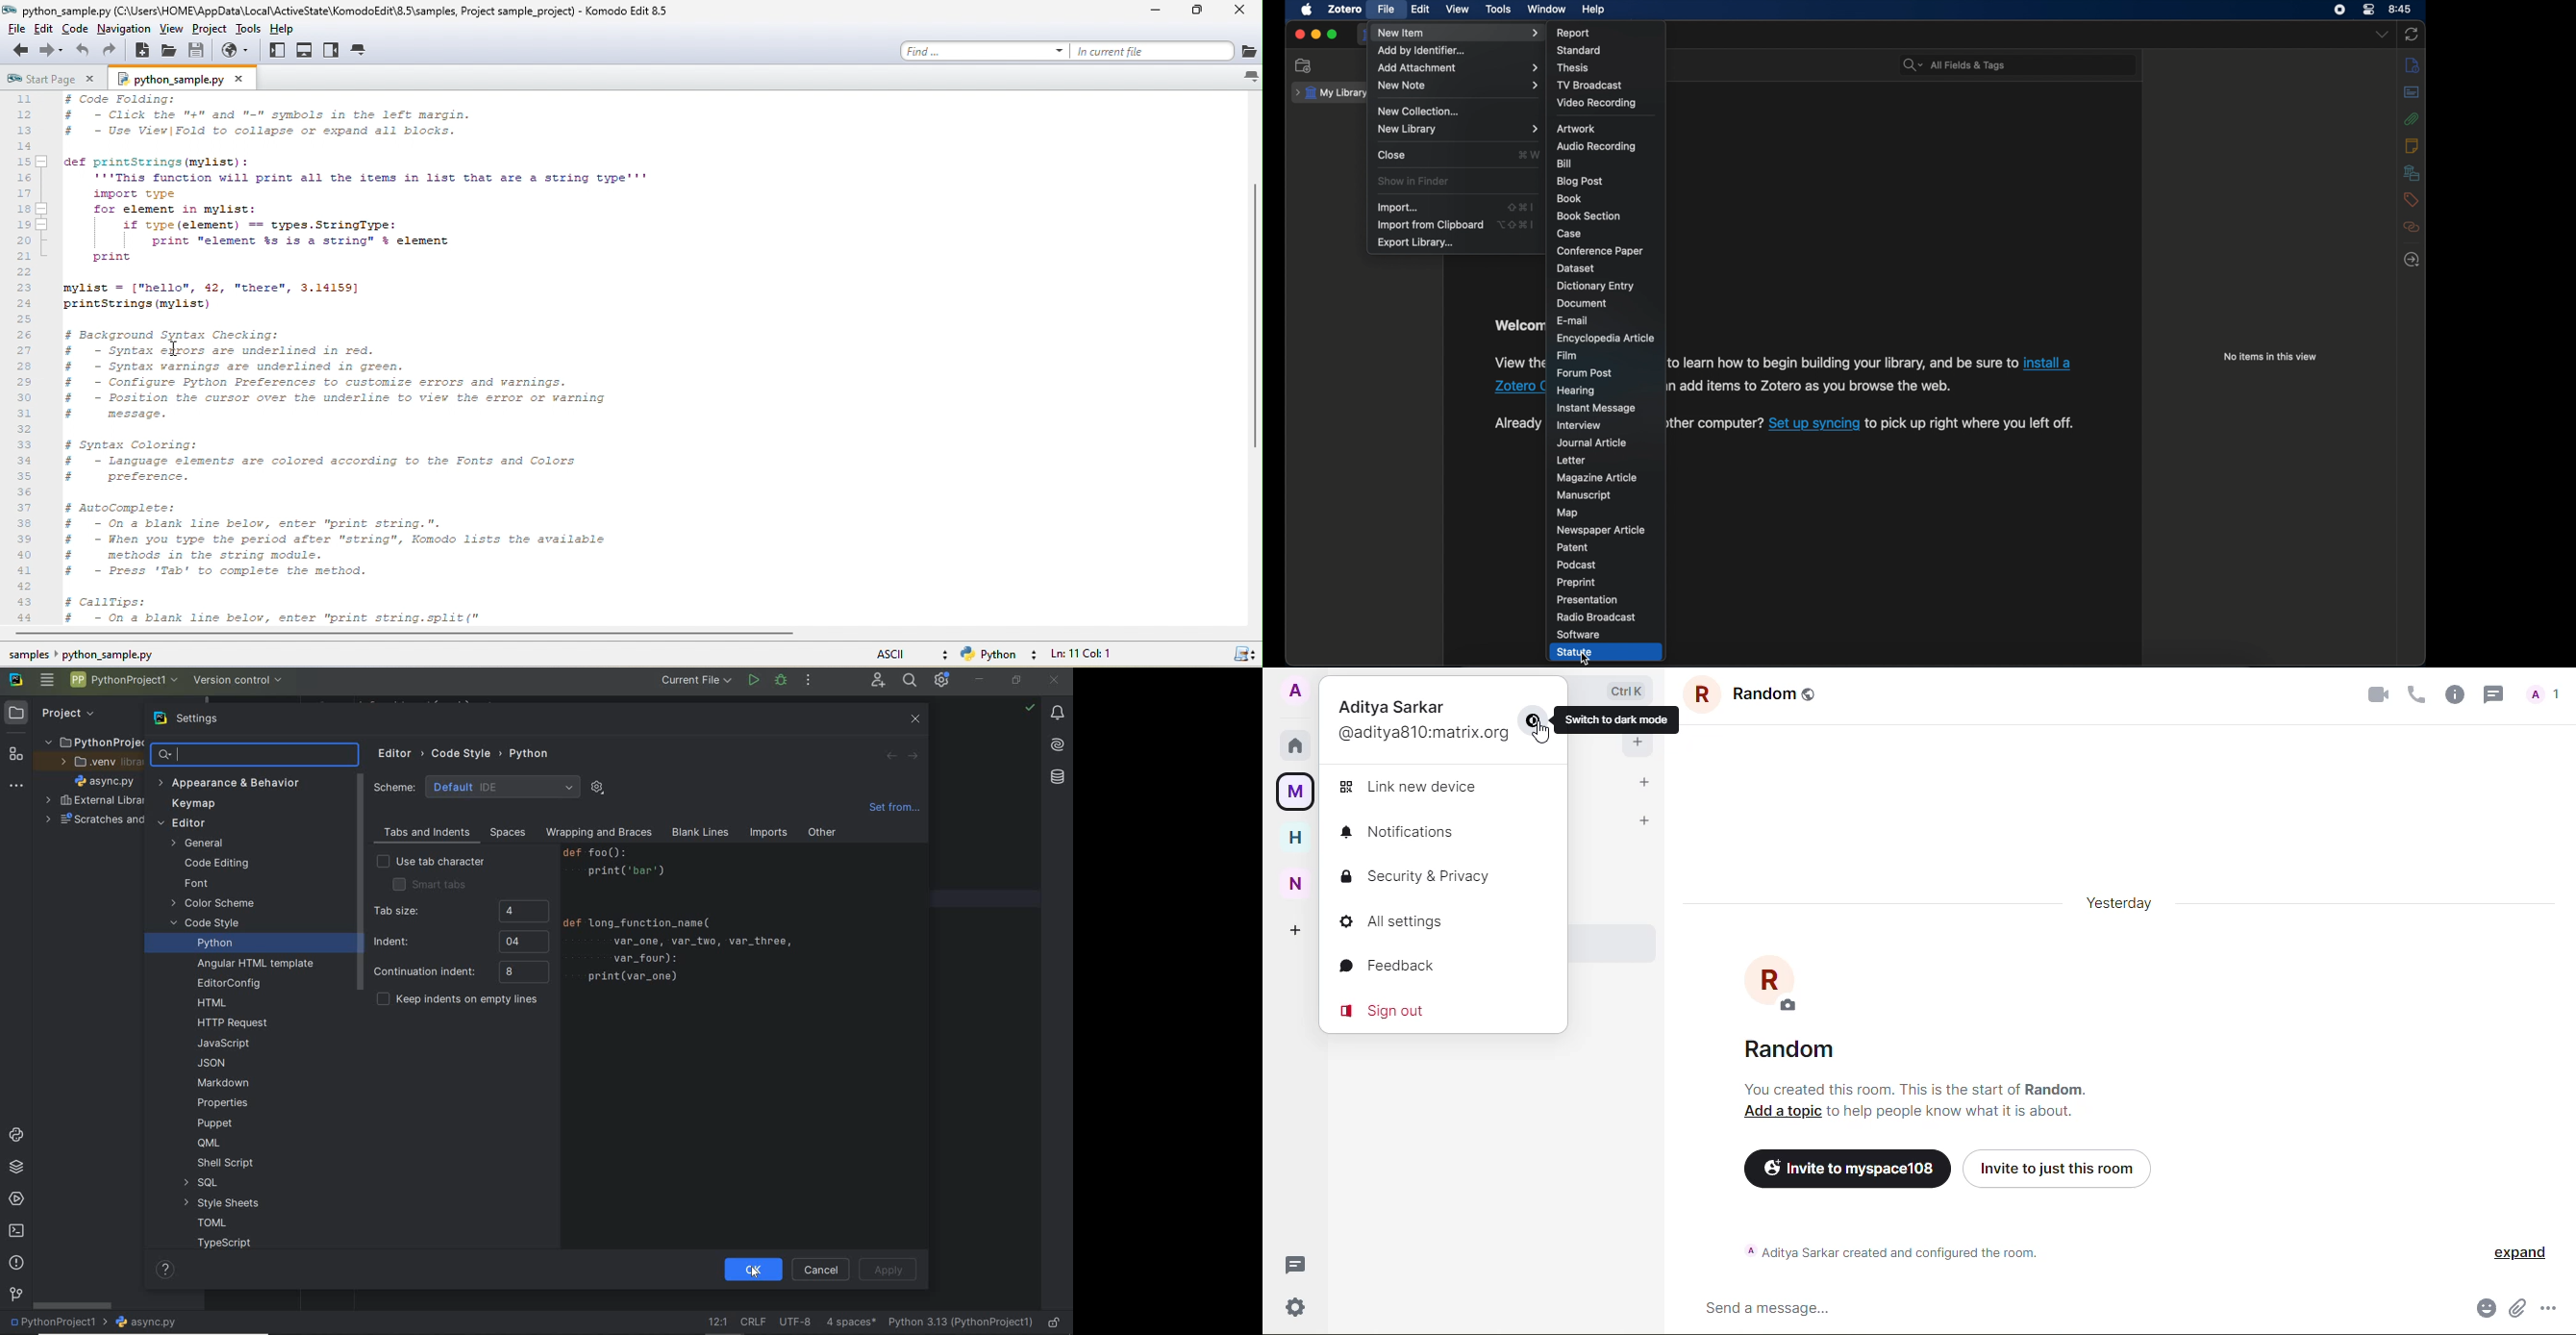 The height and width of the screenshot is (1344, 2576). Describe the element at coordinates (1814, 425) in the screenshot. I see `sync link` at that location.